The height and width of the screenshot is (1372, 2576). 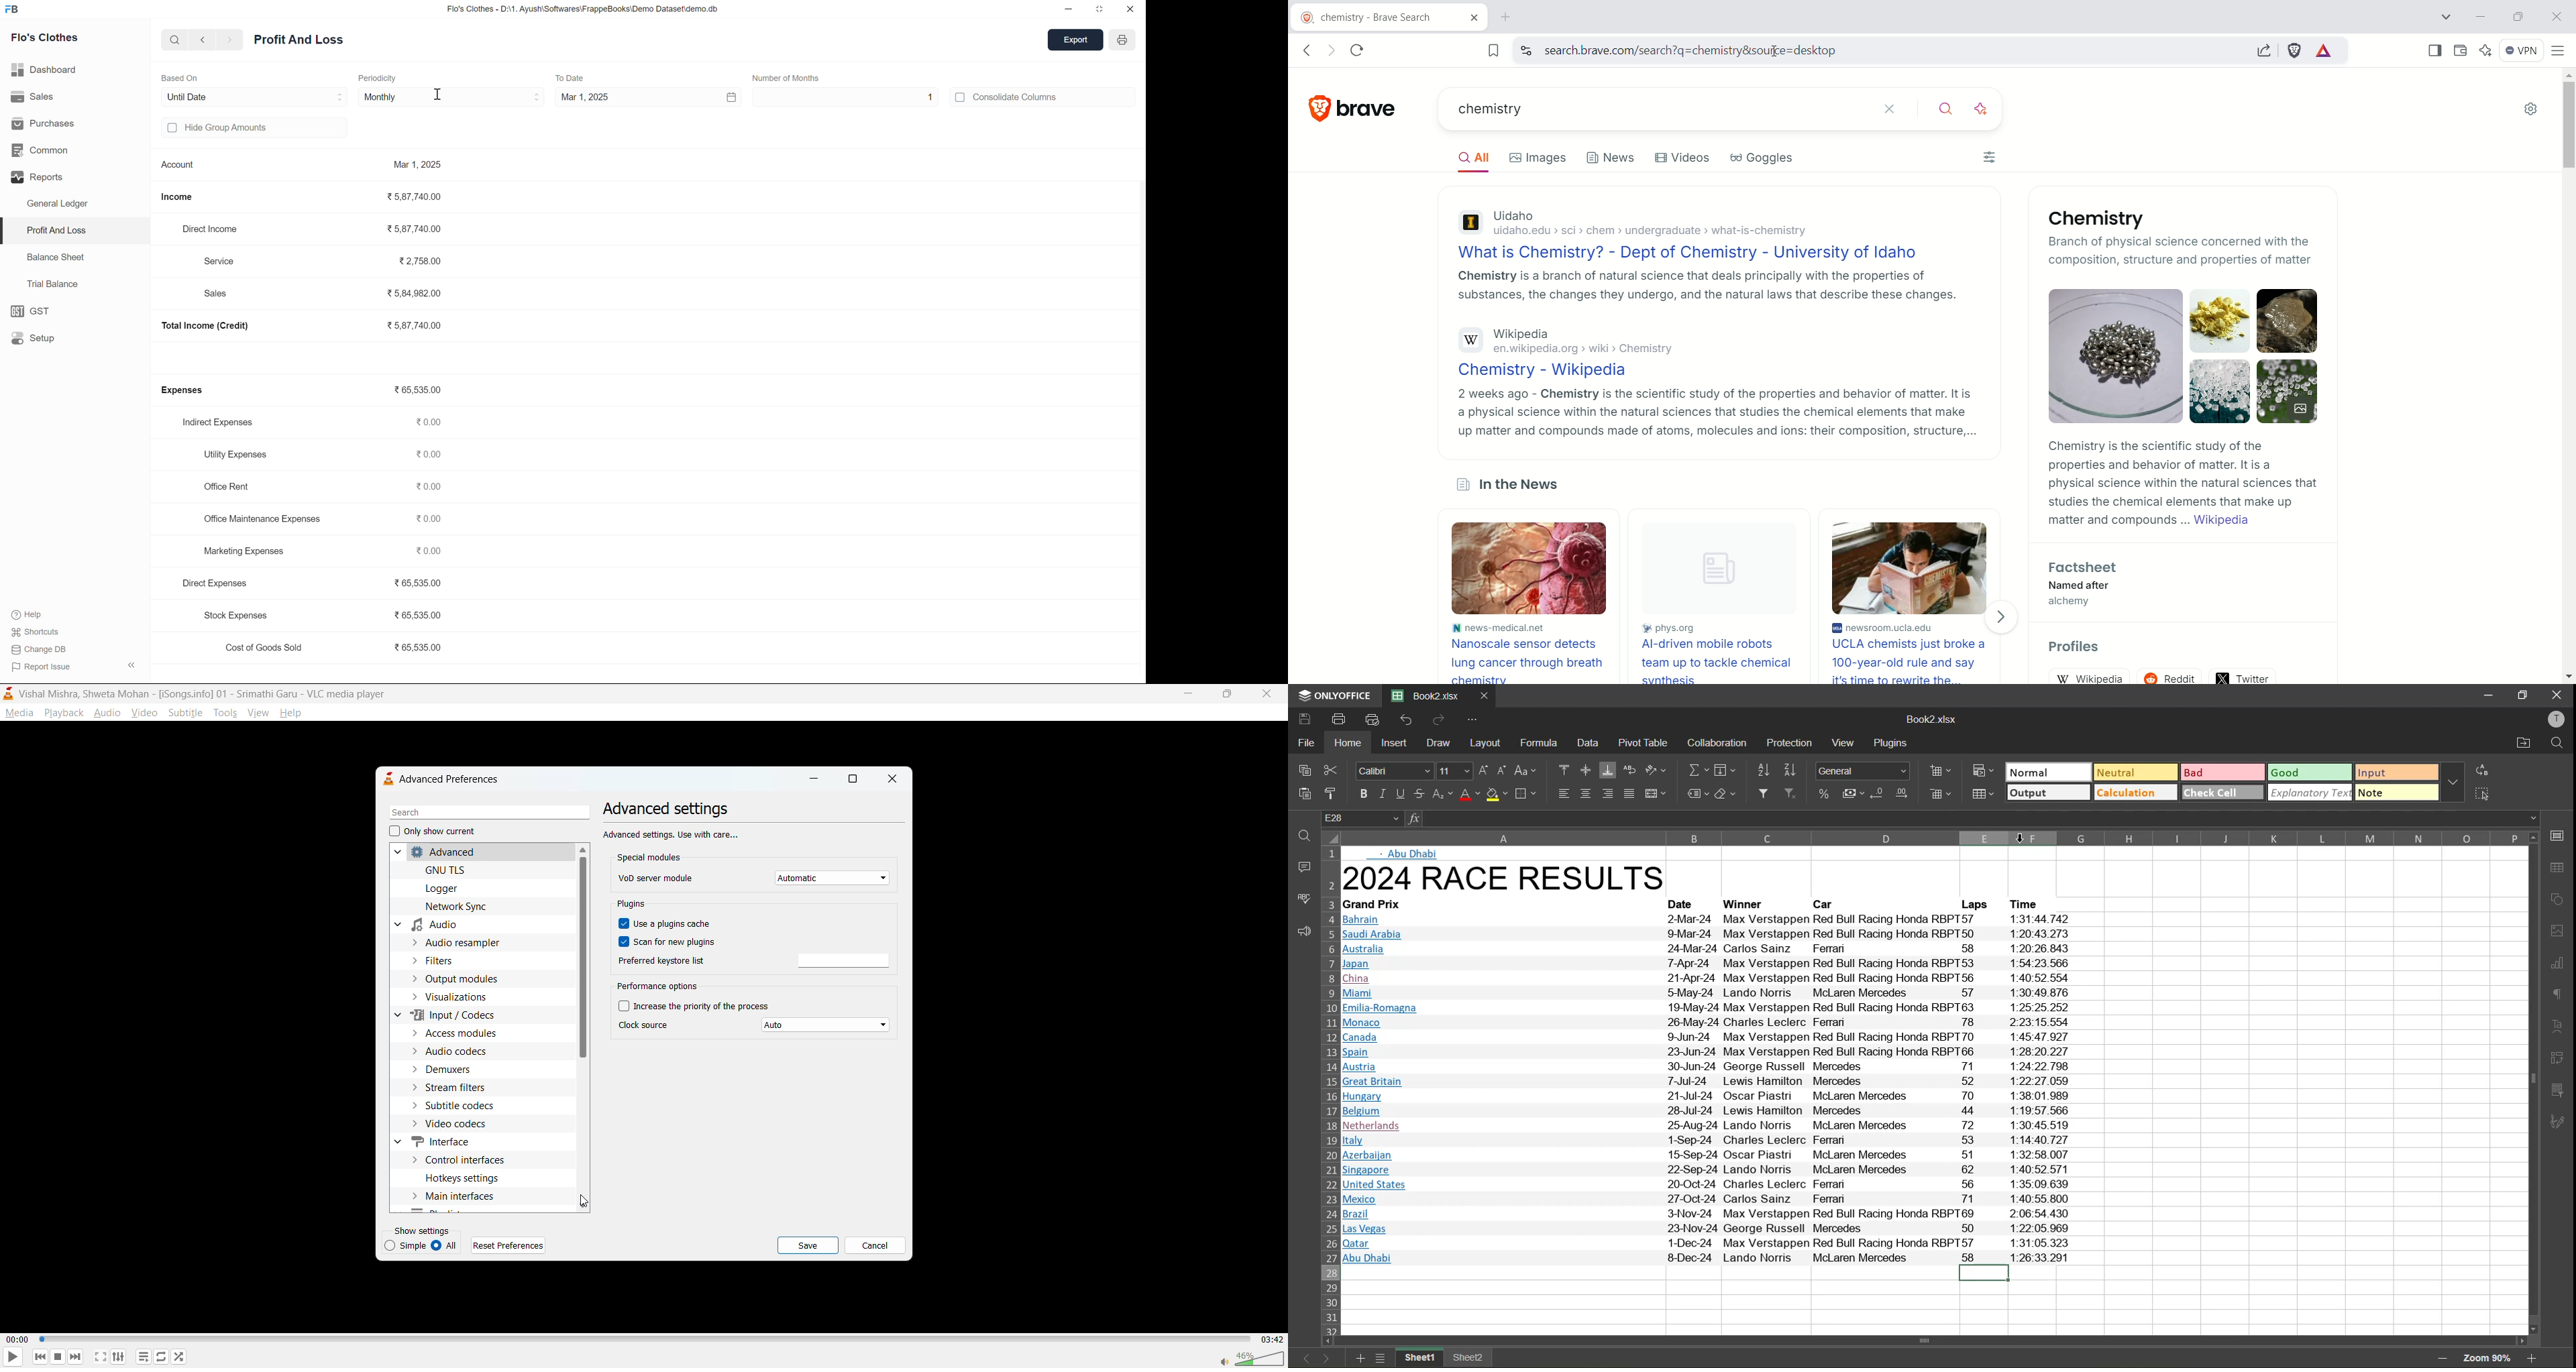 What do you see at coordinates (698, 1005) in the screenshot?
I see `increase the priority of the process` at bounding box center [698, 1005].